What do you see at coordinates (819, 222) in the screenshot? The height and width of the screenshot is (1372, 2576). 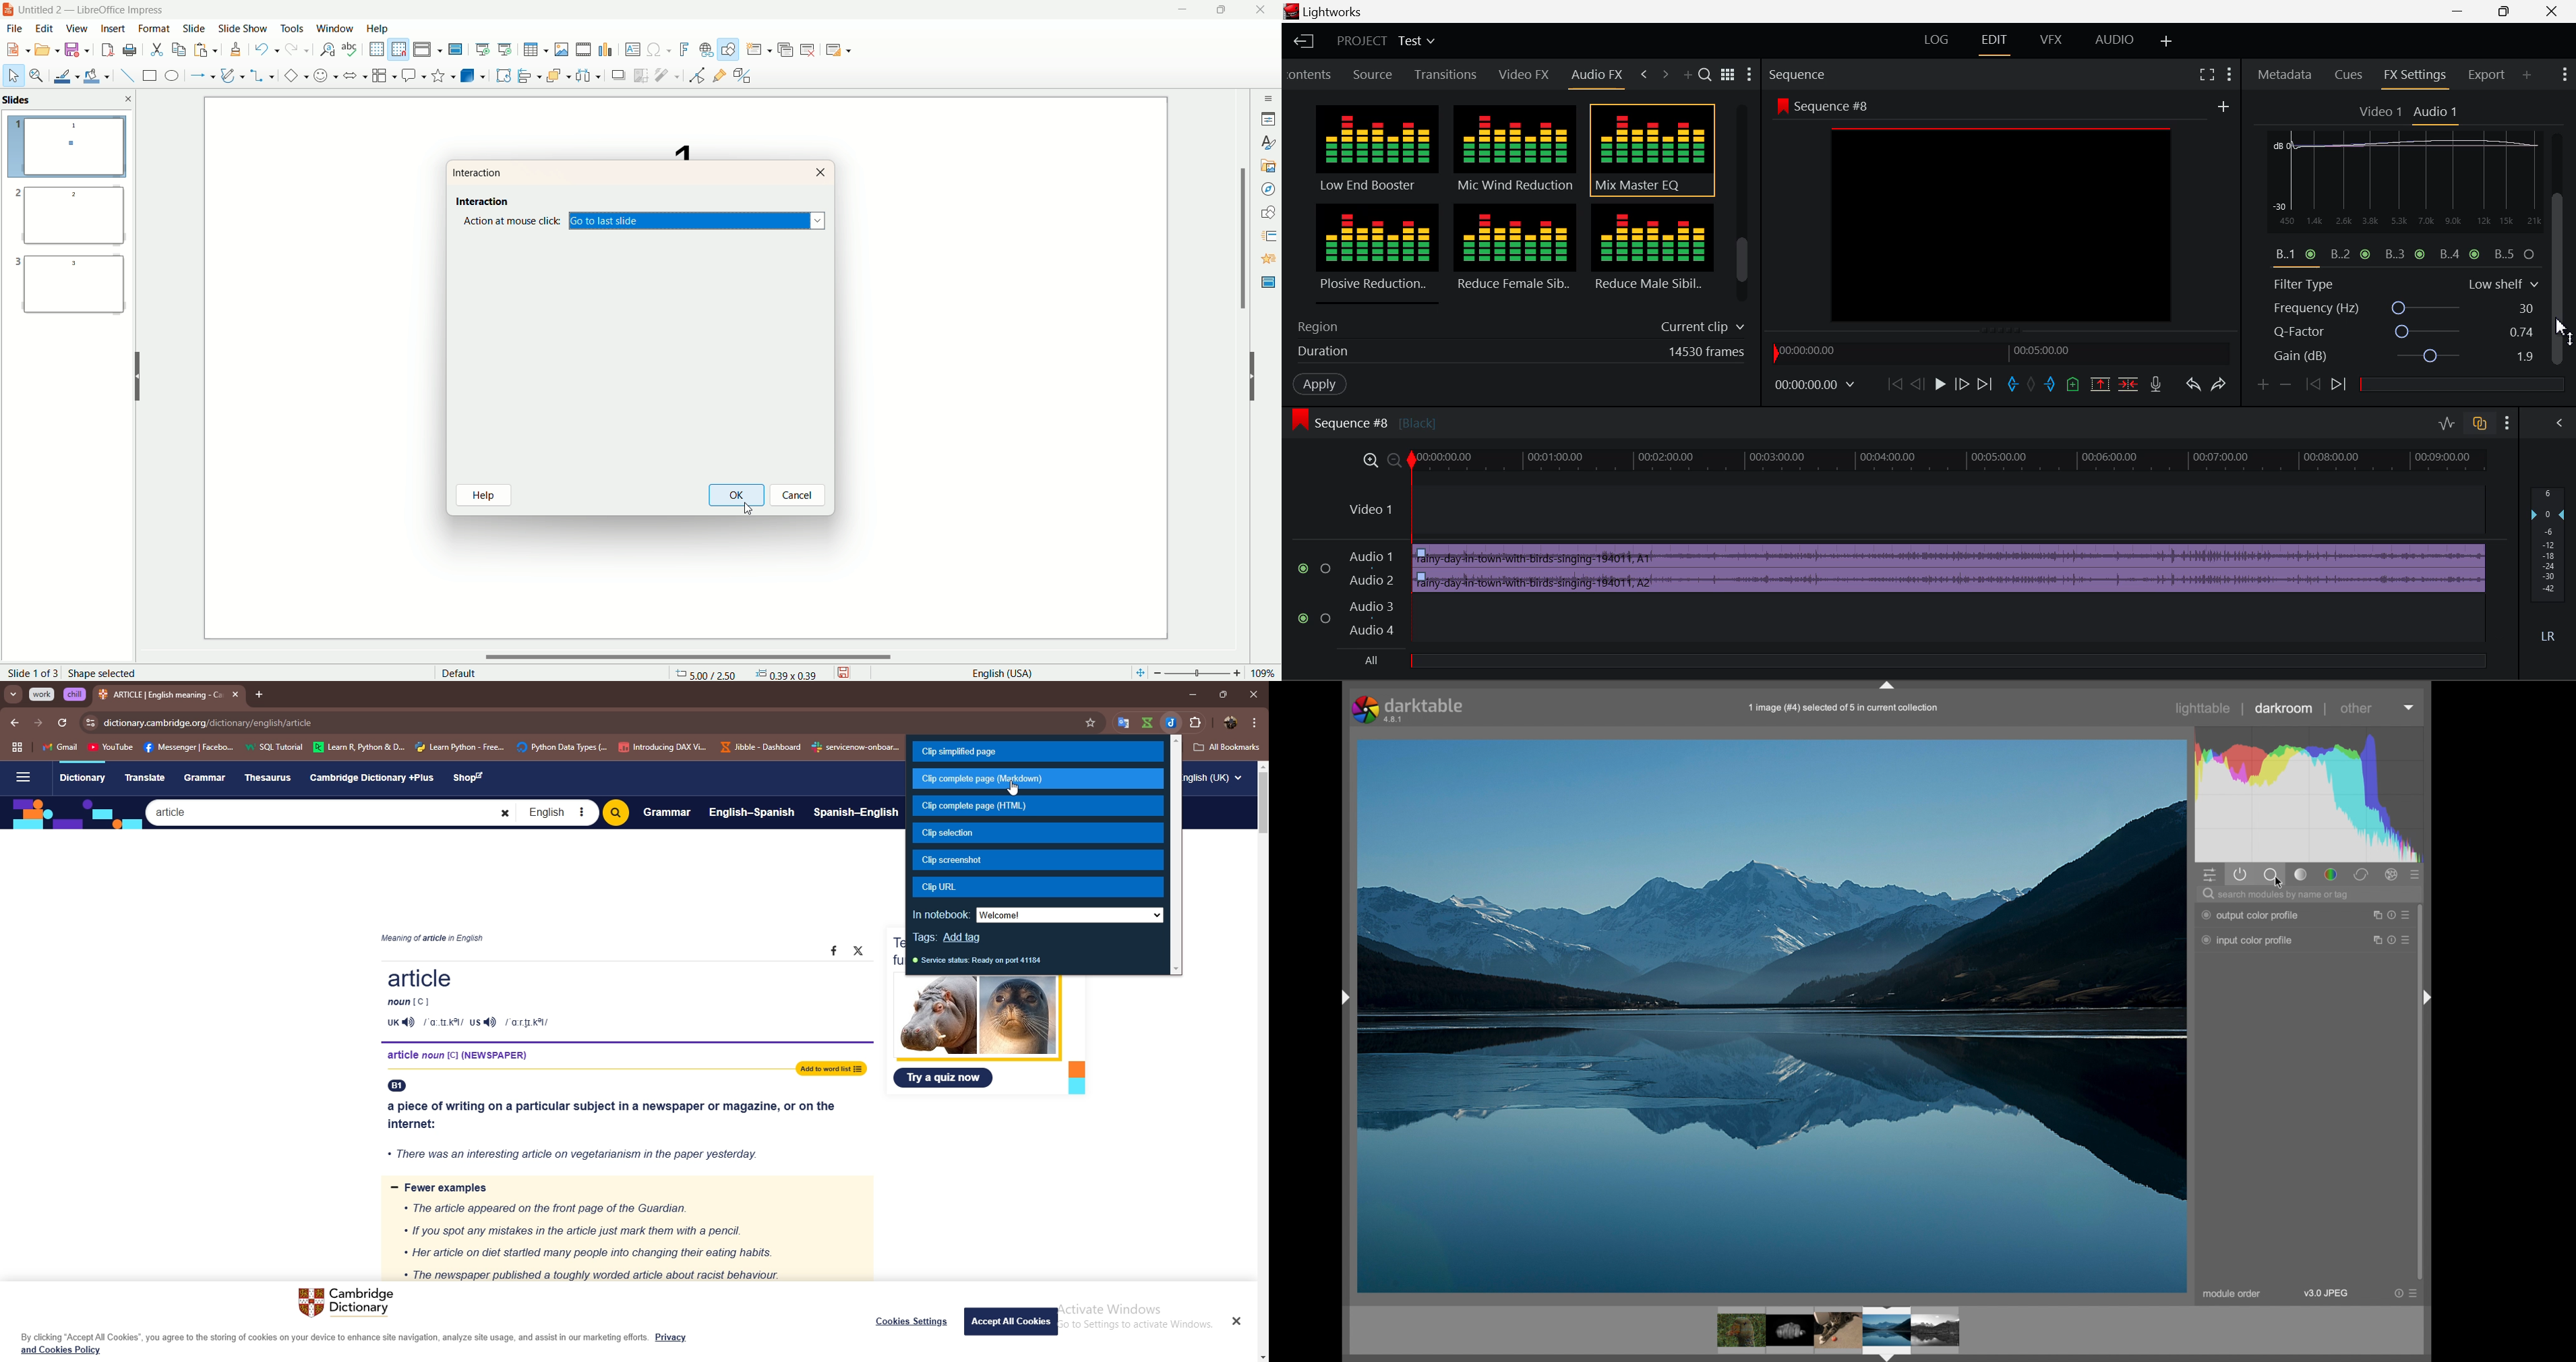 I see `dropdown` at bounding box center [819, 222].